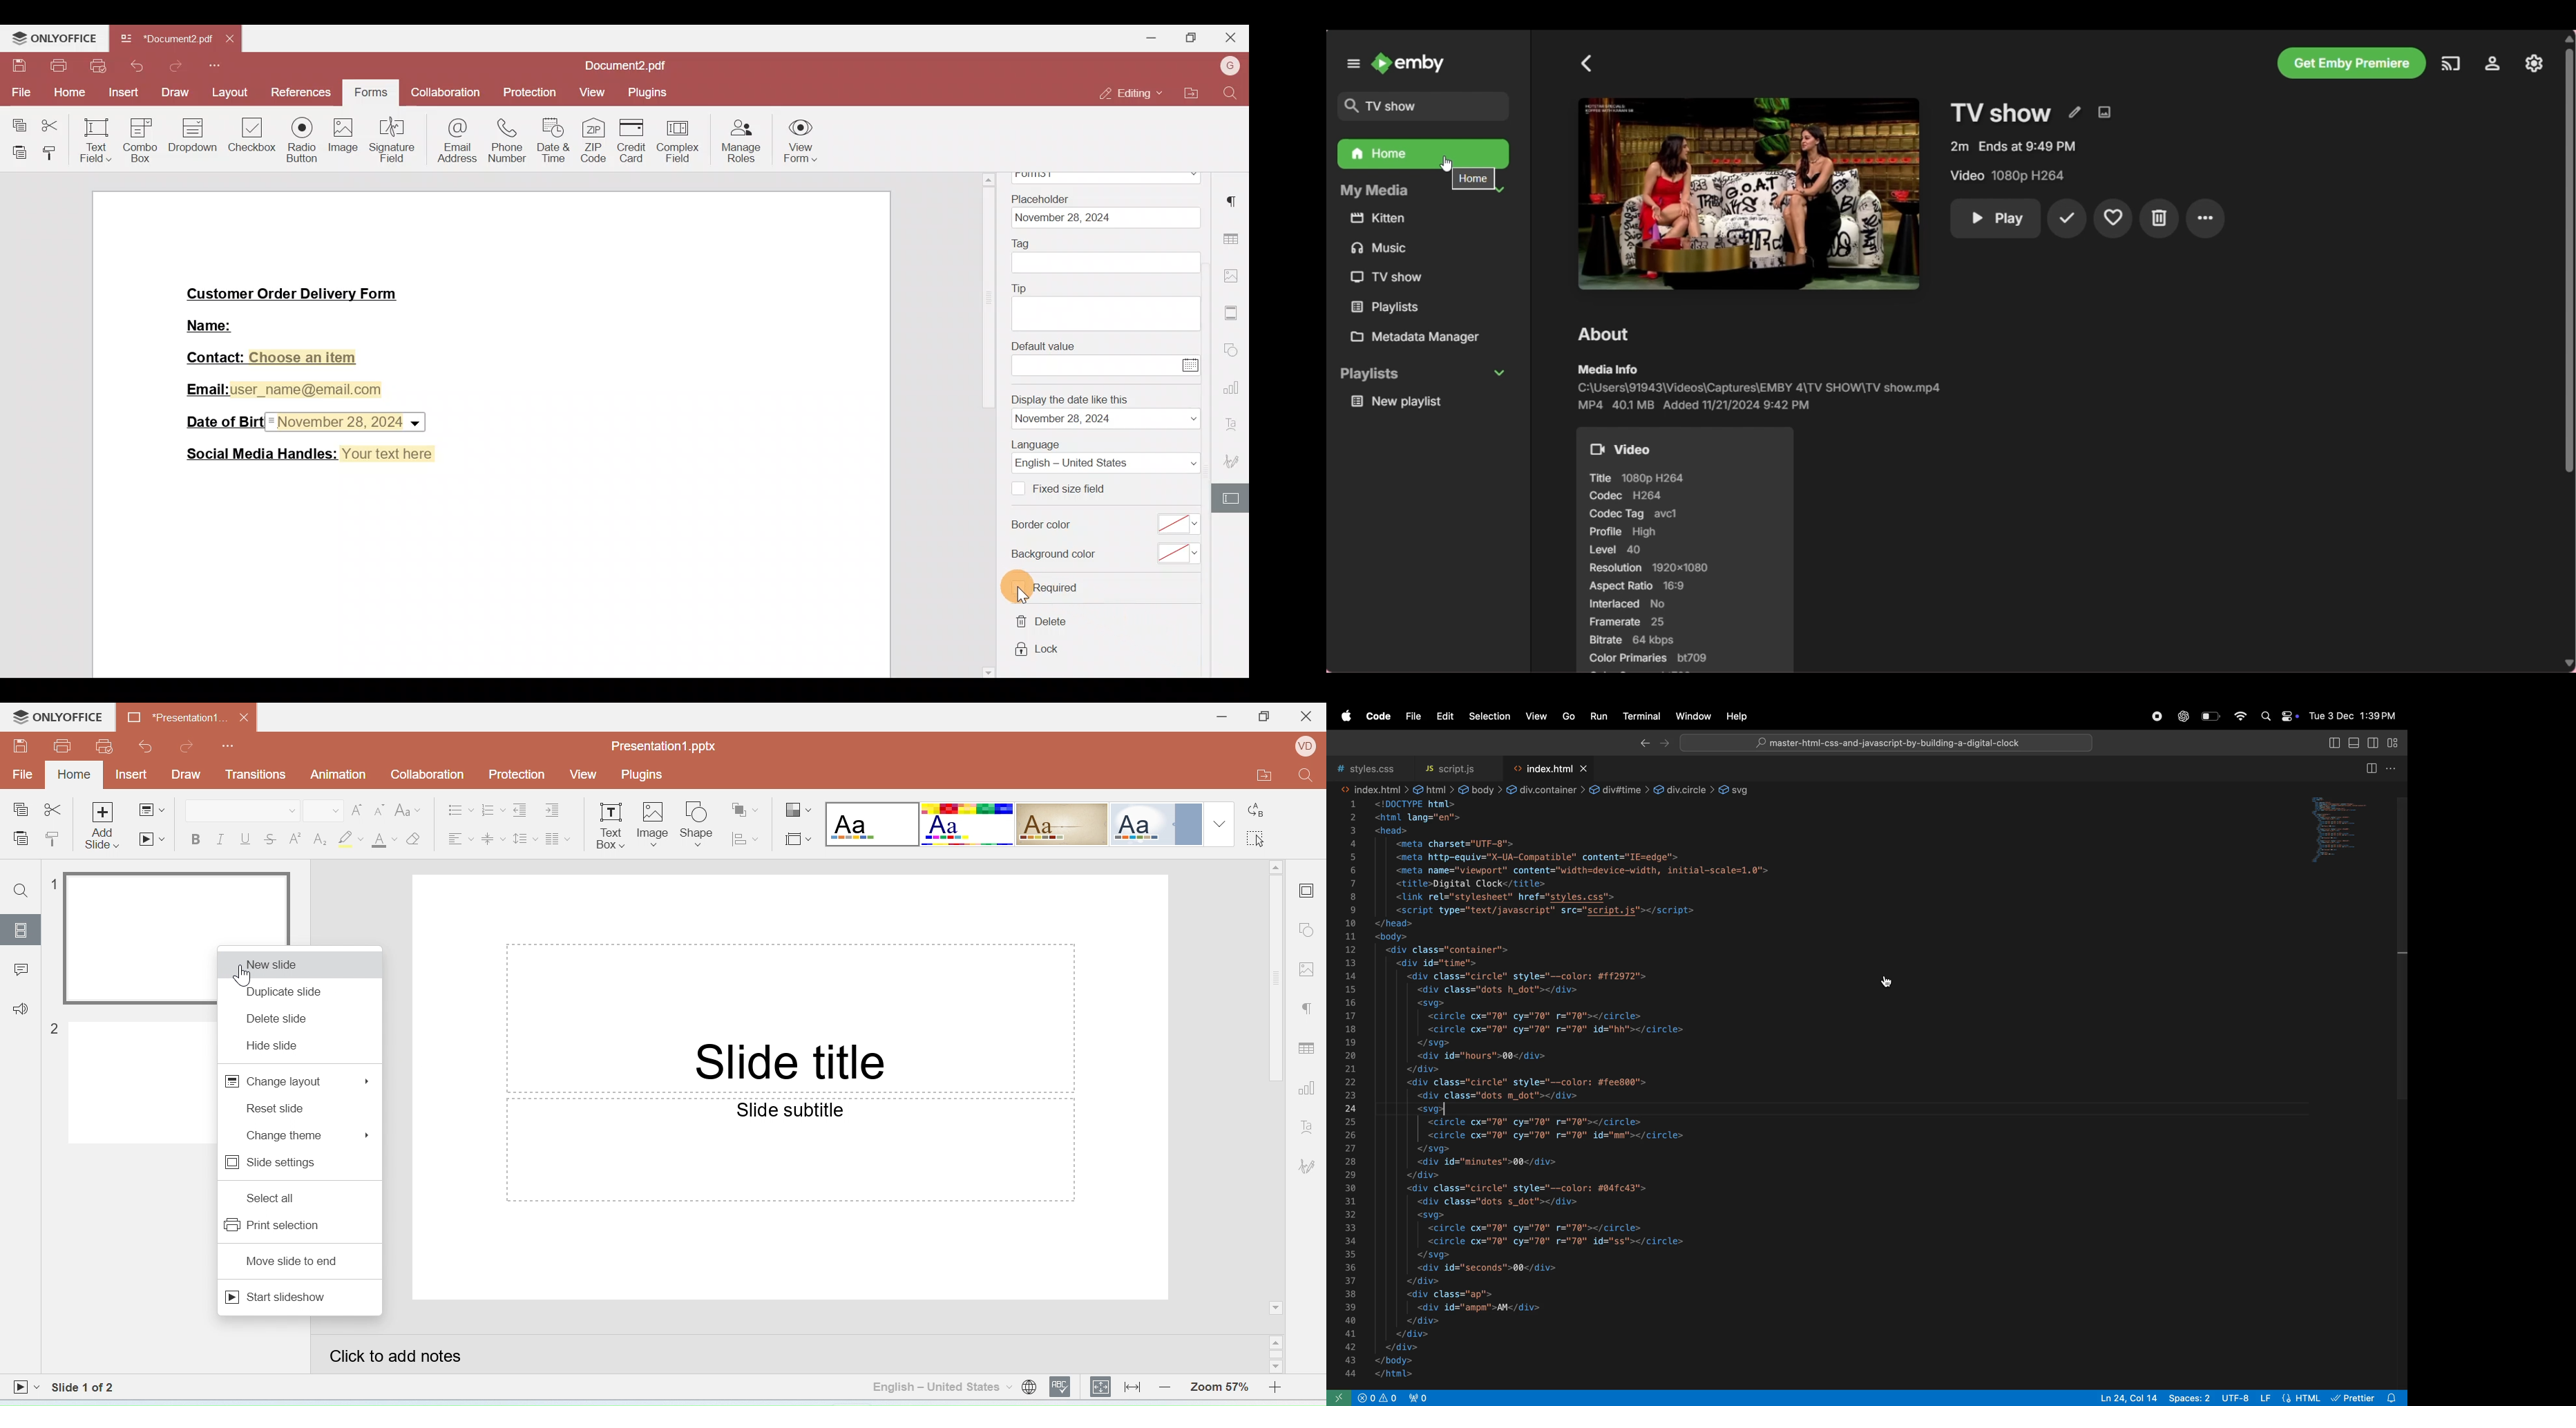 The width and height of the screenshot is (2576, 1428). What do you see at coordinates (323, 811) in the screenshot?
I see `Font size` at bounding box center [323, 811].